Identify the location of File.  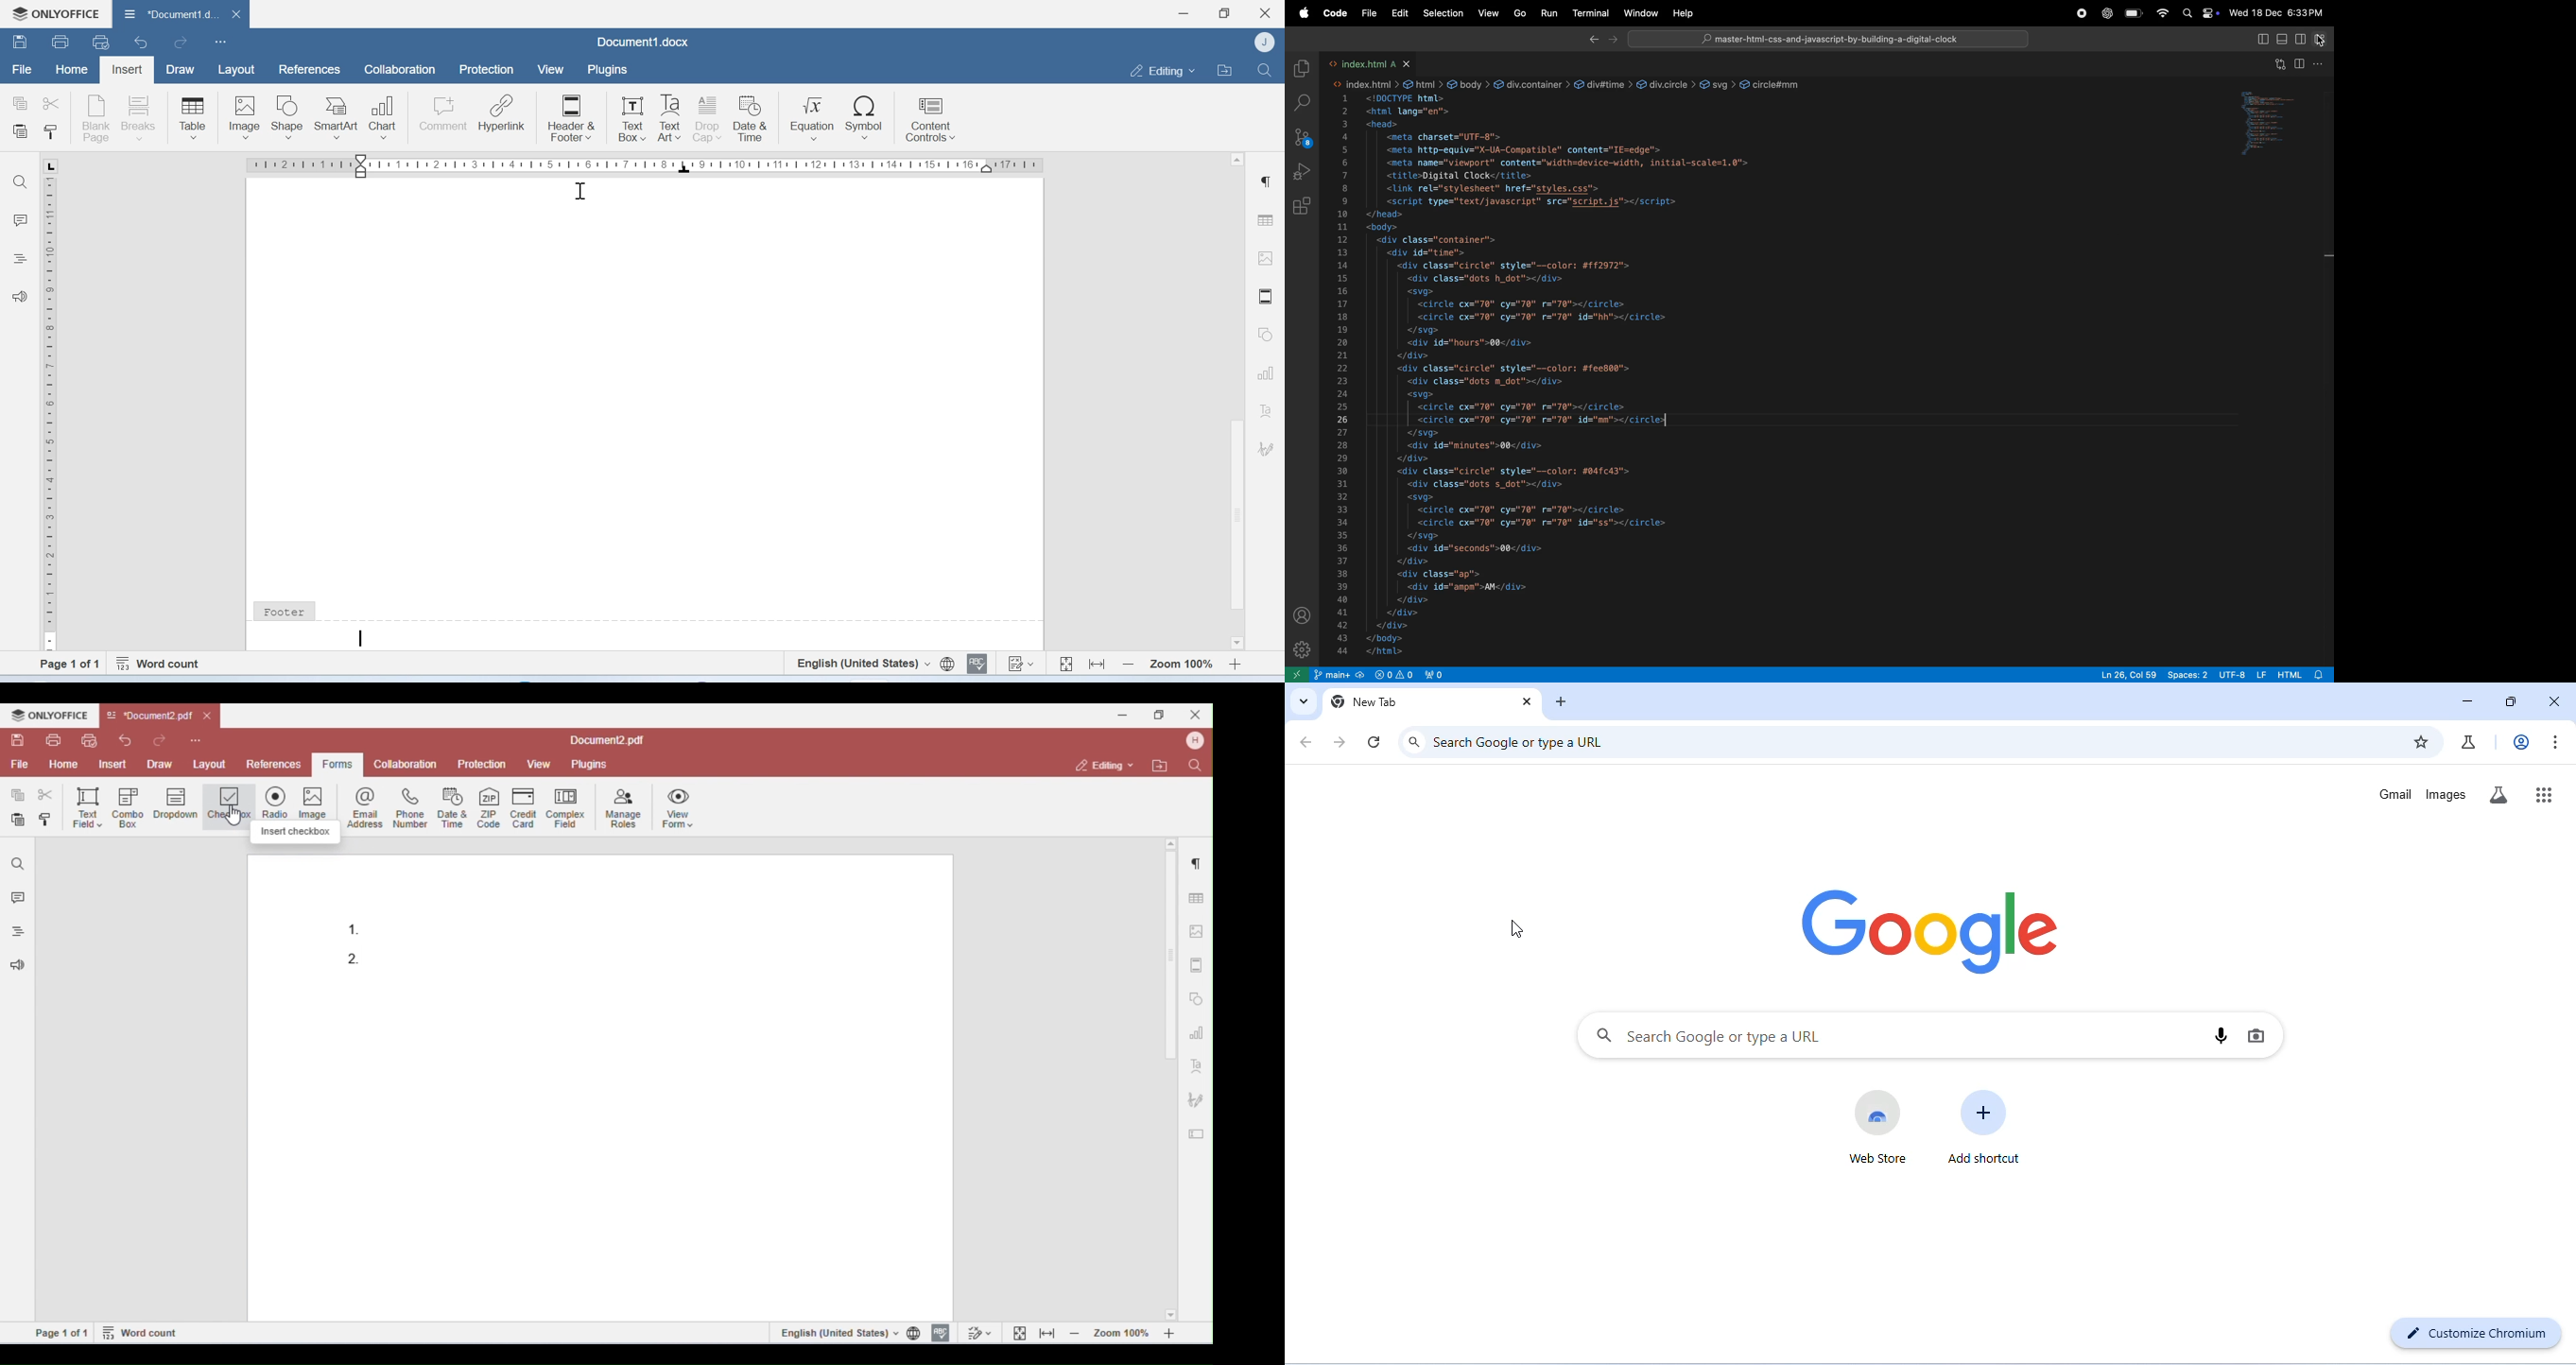
(21, 70).